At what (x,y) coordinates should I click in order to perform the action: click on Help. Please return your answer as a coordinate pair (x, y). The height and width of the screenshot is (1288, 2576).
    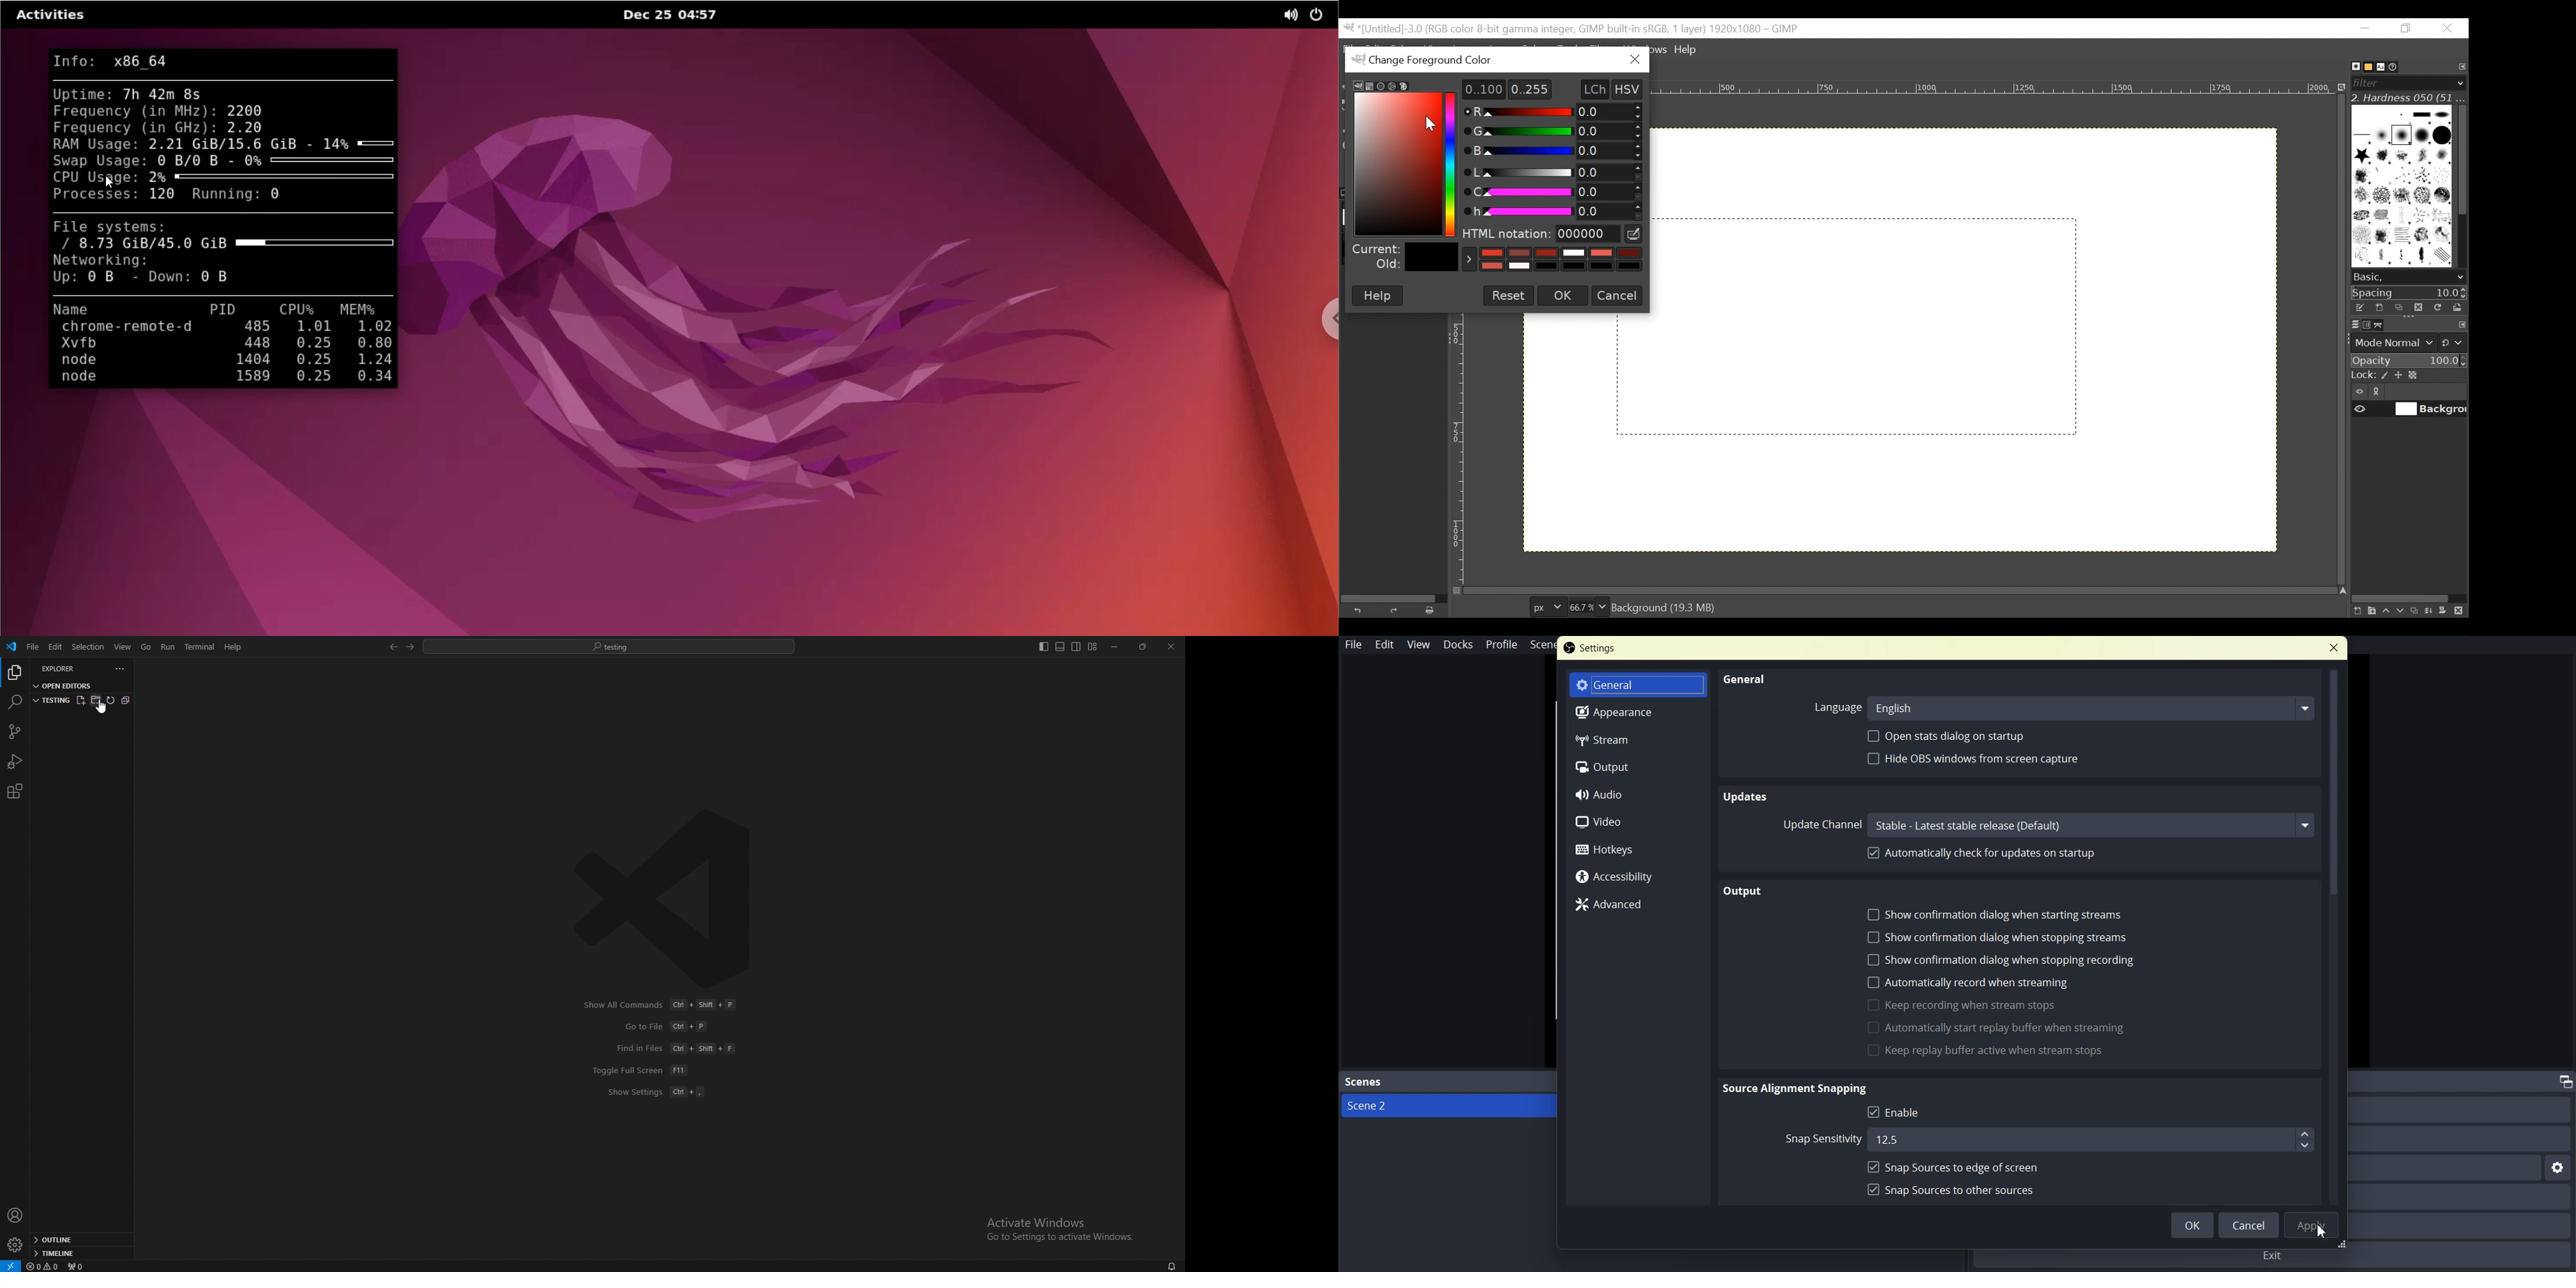
    Looking at the image, I should click on (1377, 296).